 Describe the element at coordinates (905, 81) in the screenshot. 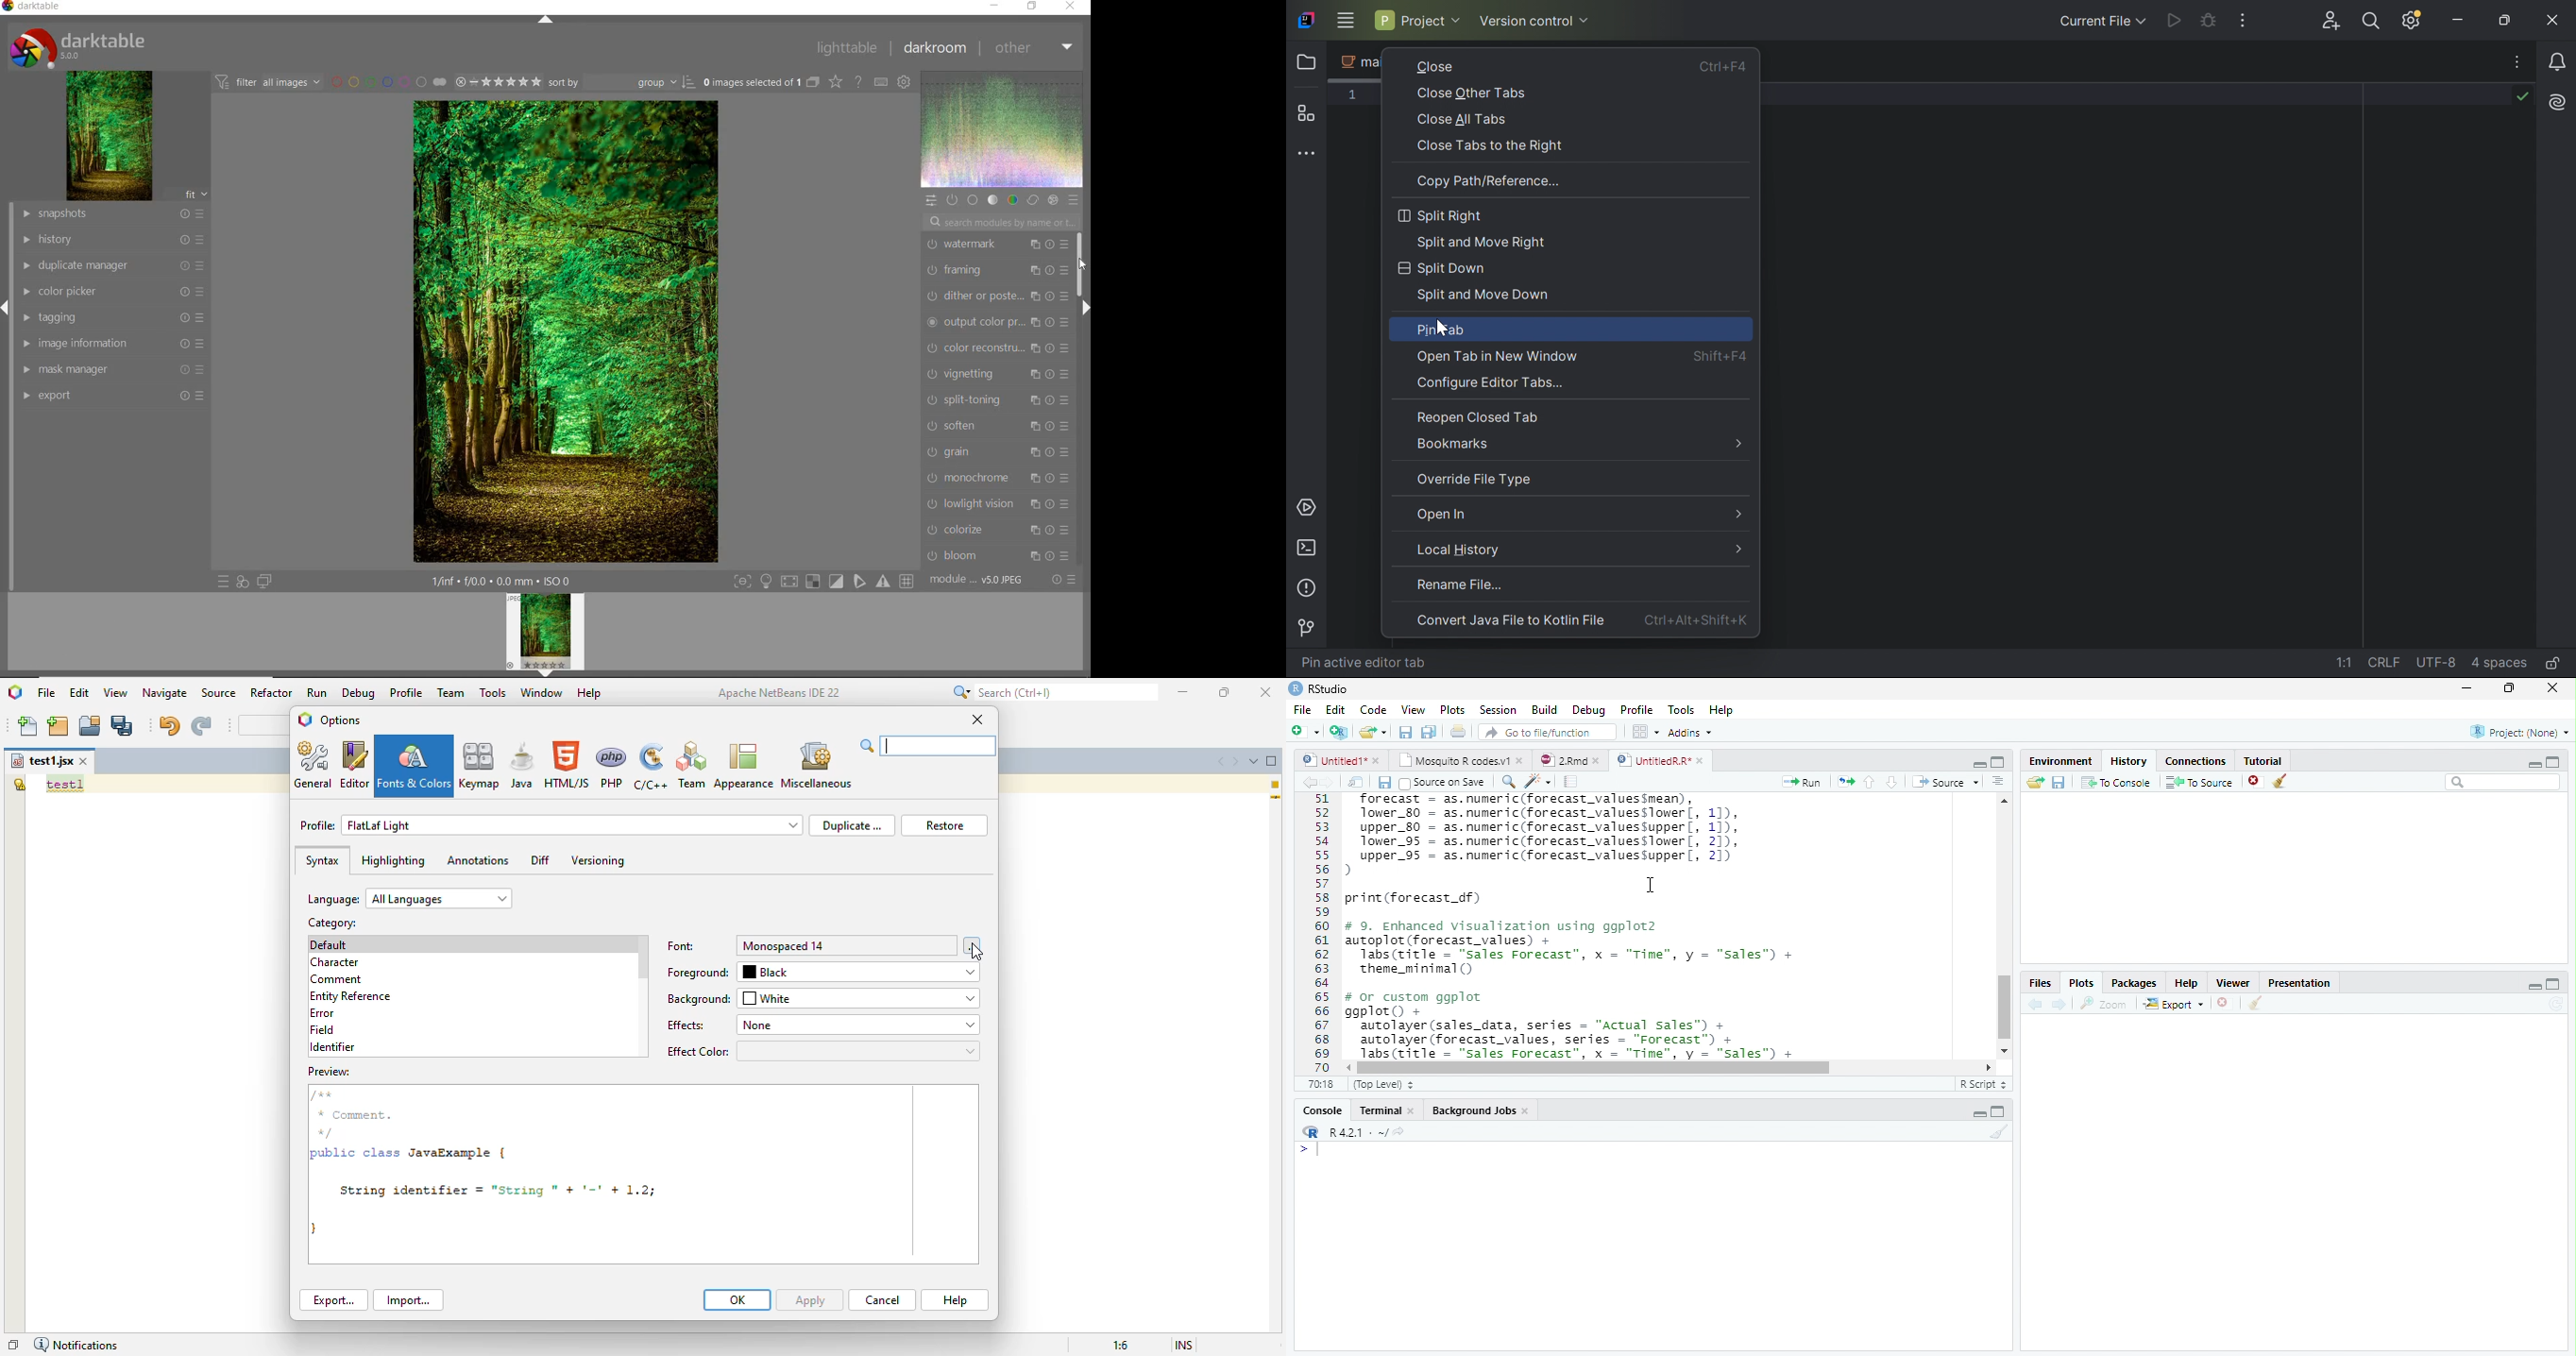

I see `SHOW GLOBAL PREFERENCE` at that location.